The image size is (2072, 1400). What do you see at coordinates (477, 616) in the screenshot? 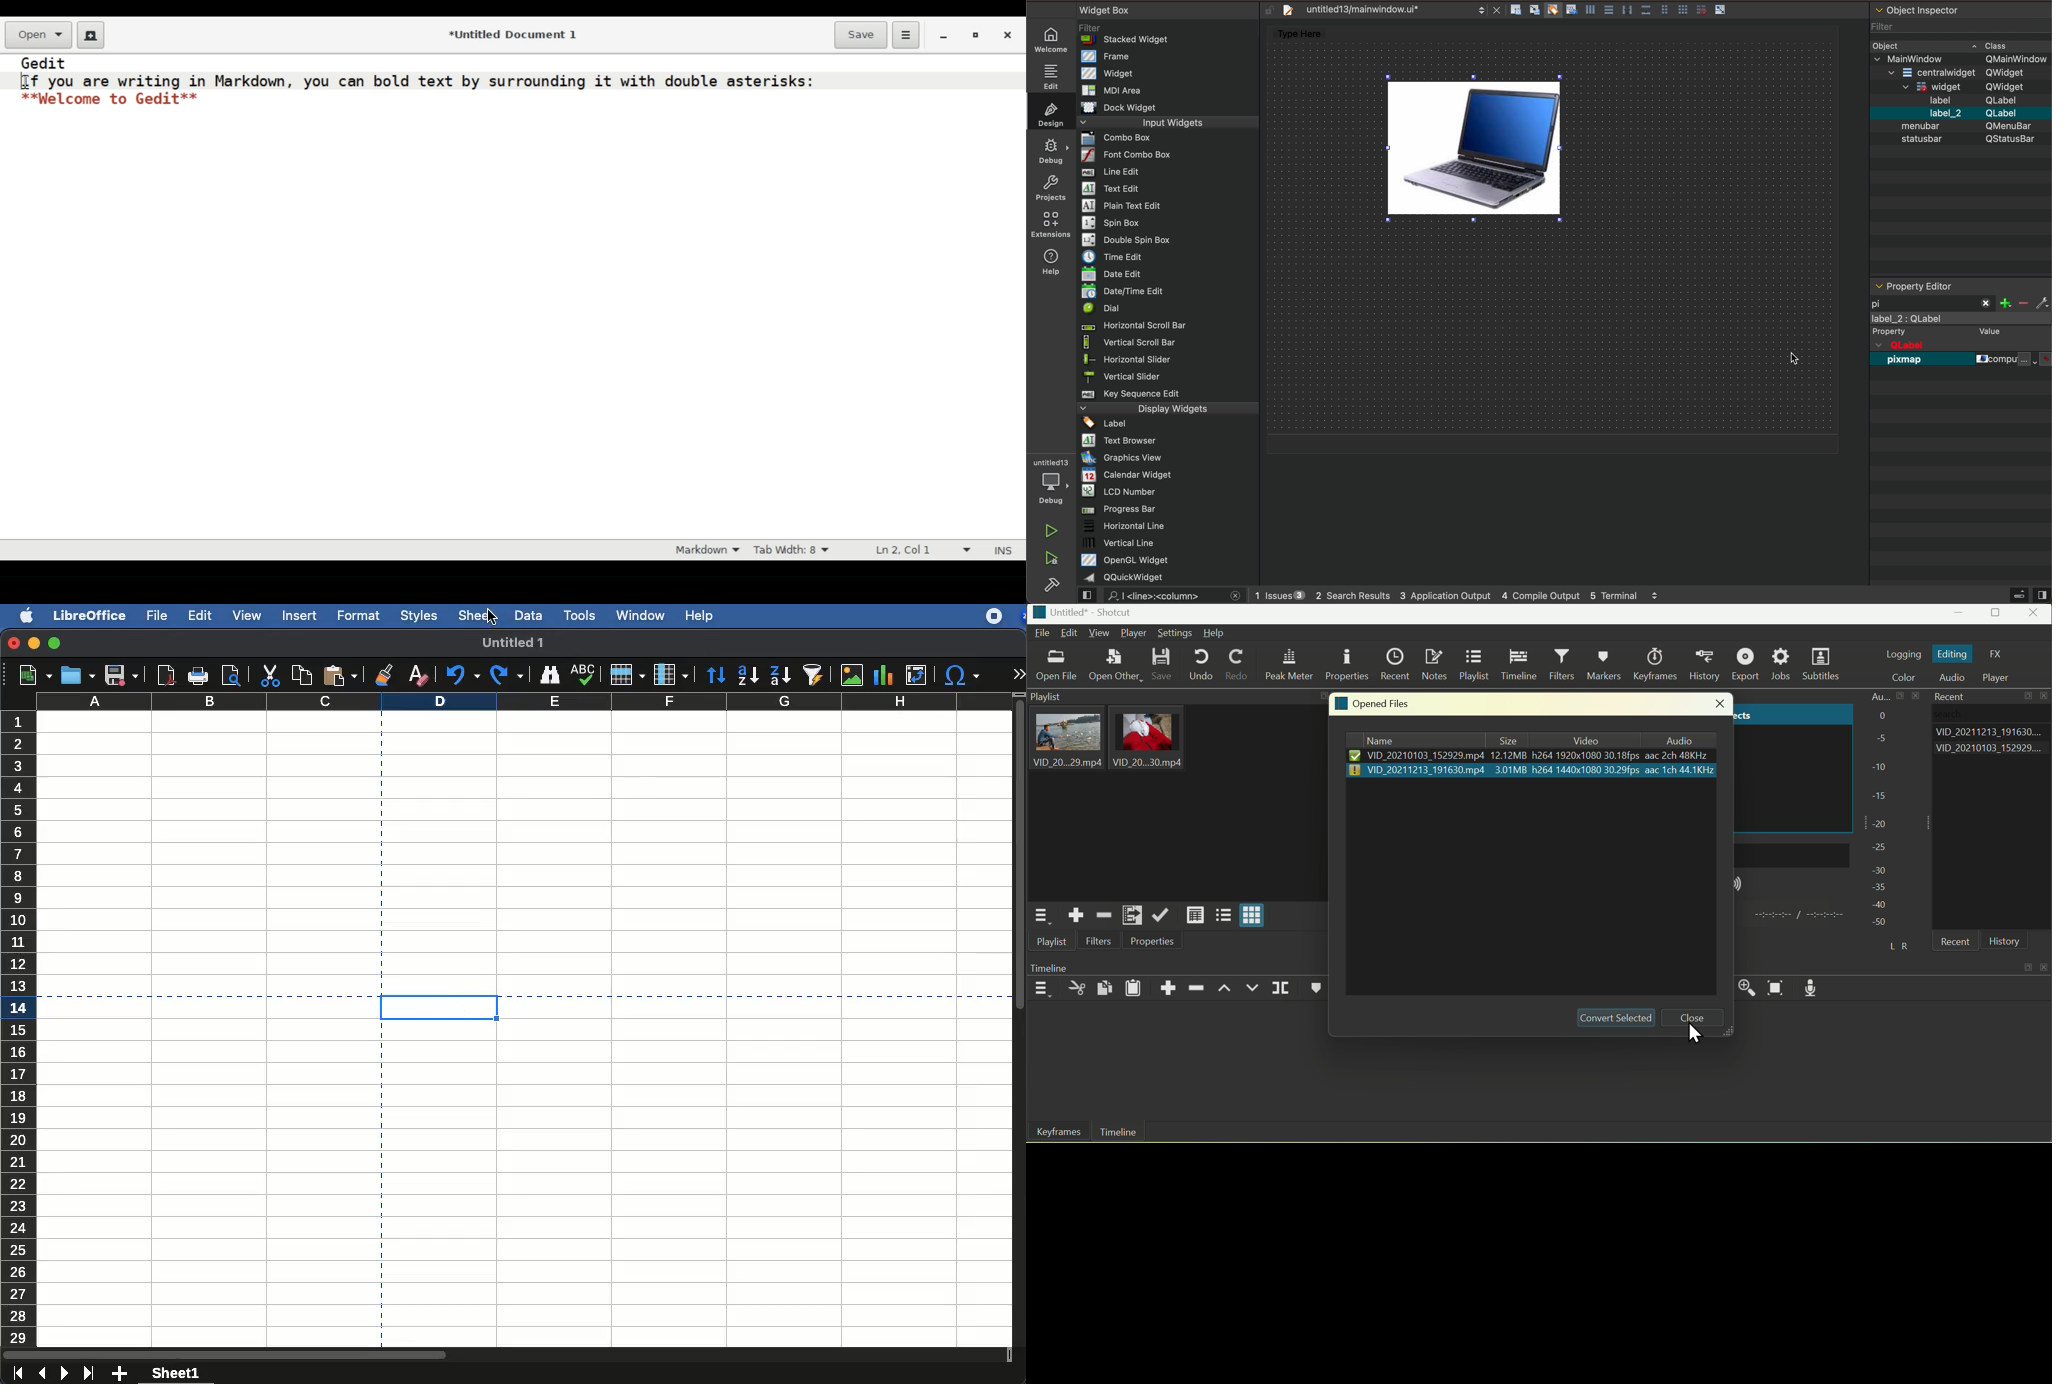
I see `sheet` at bounding box center [477, 616].